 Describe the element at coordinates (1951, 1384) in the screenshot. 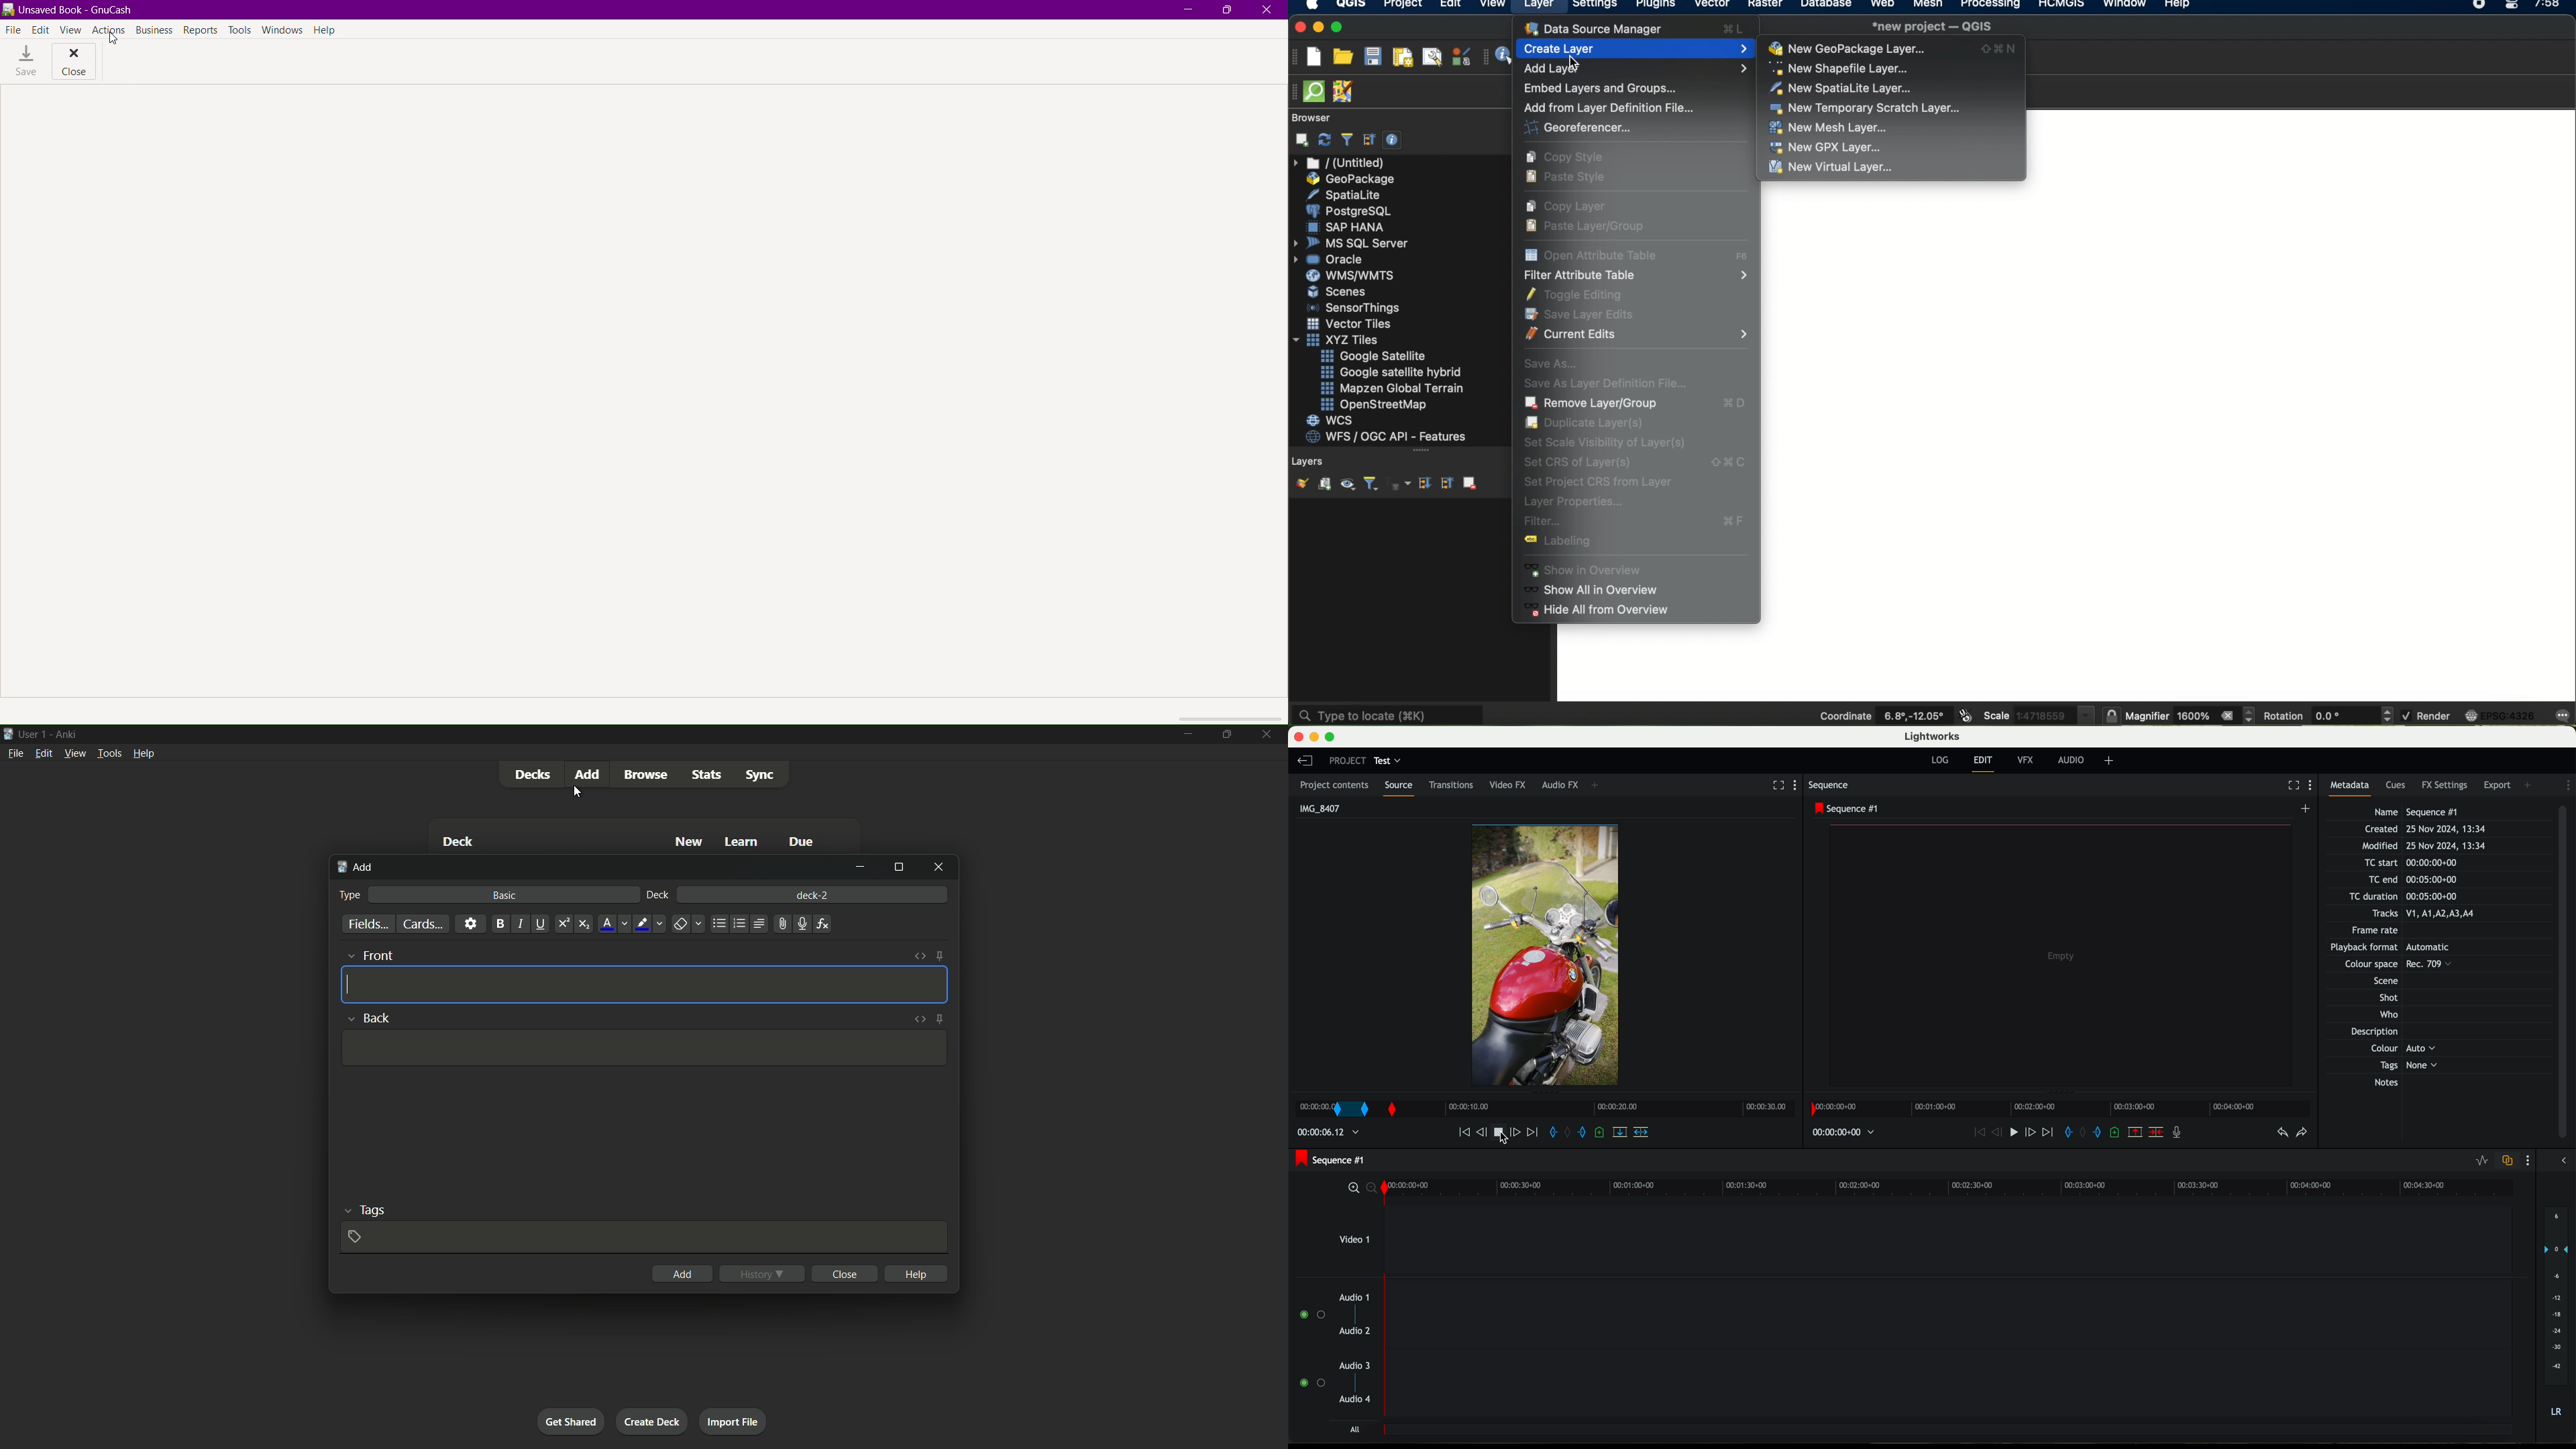

I see `track` at that location.